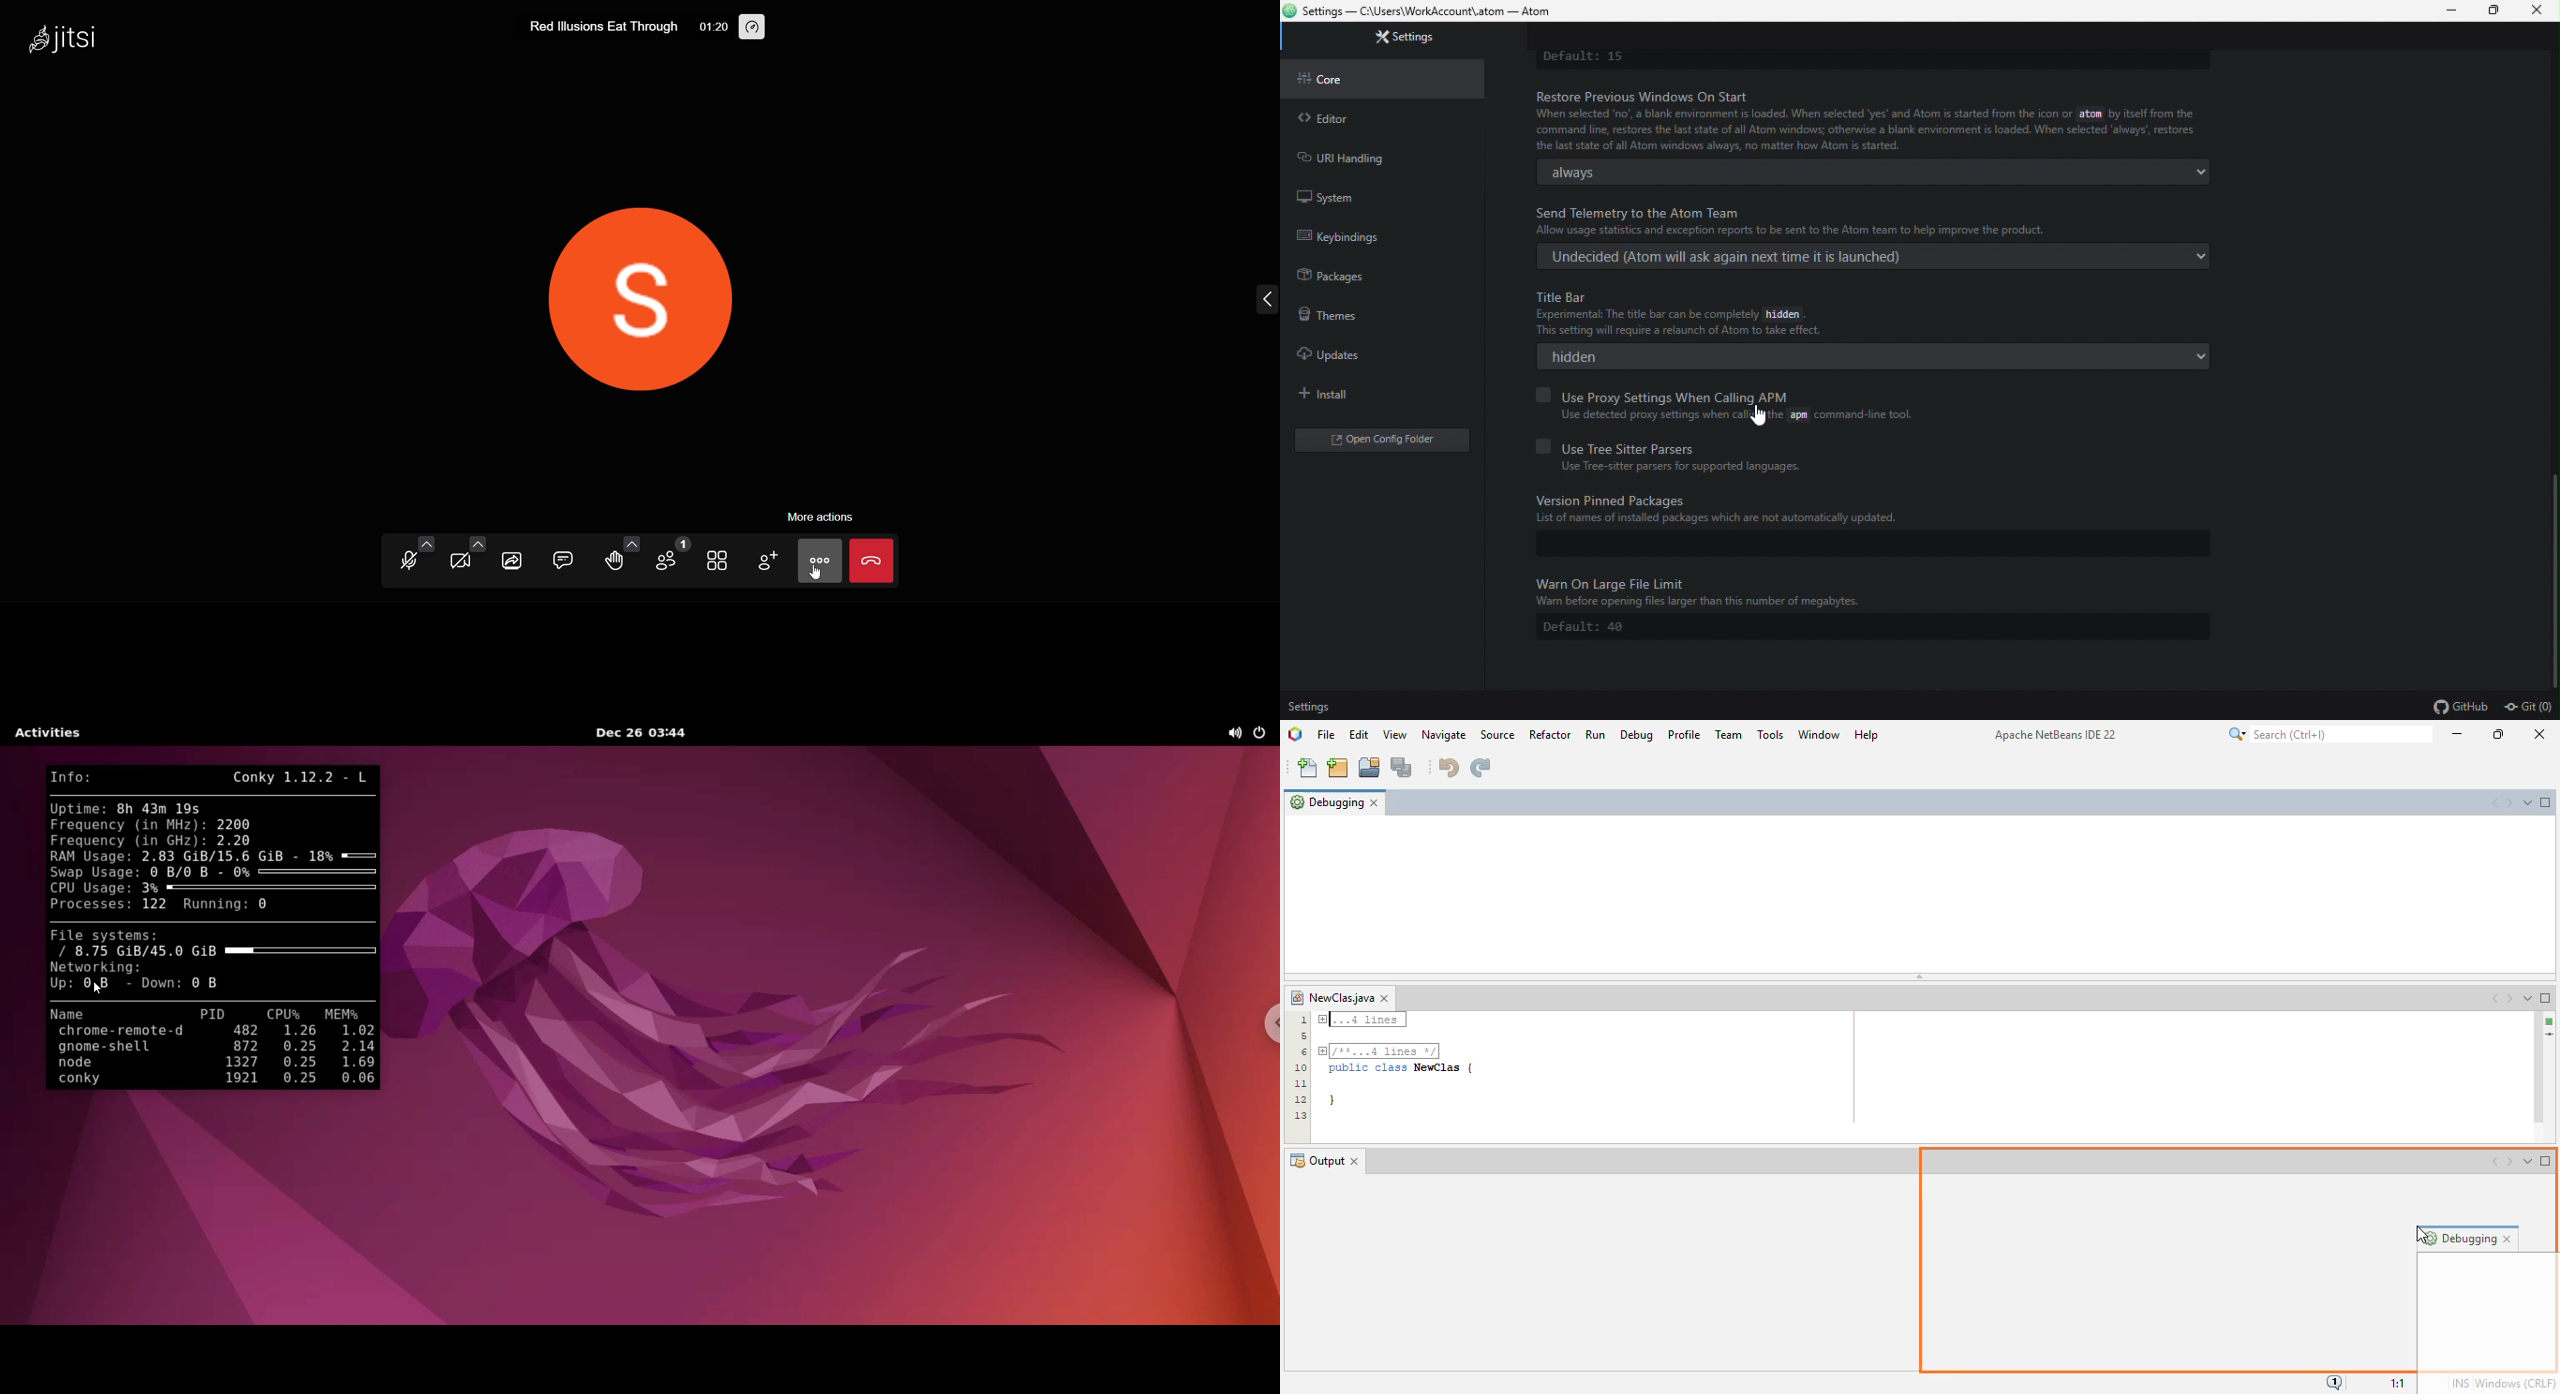 The width and height of the screenshot is (2576, 1400). I want to click on Use Proxy Settings When Calling APM, so click(1669, 393).